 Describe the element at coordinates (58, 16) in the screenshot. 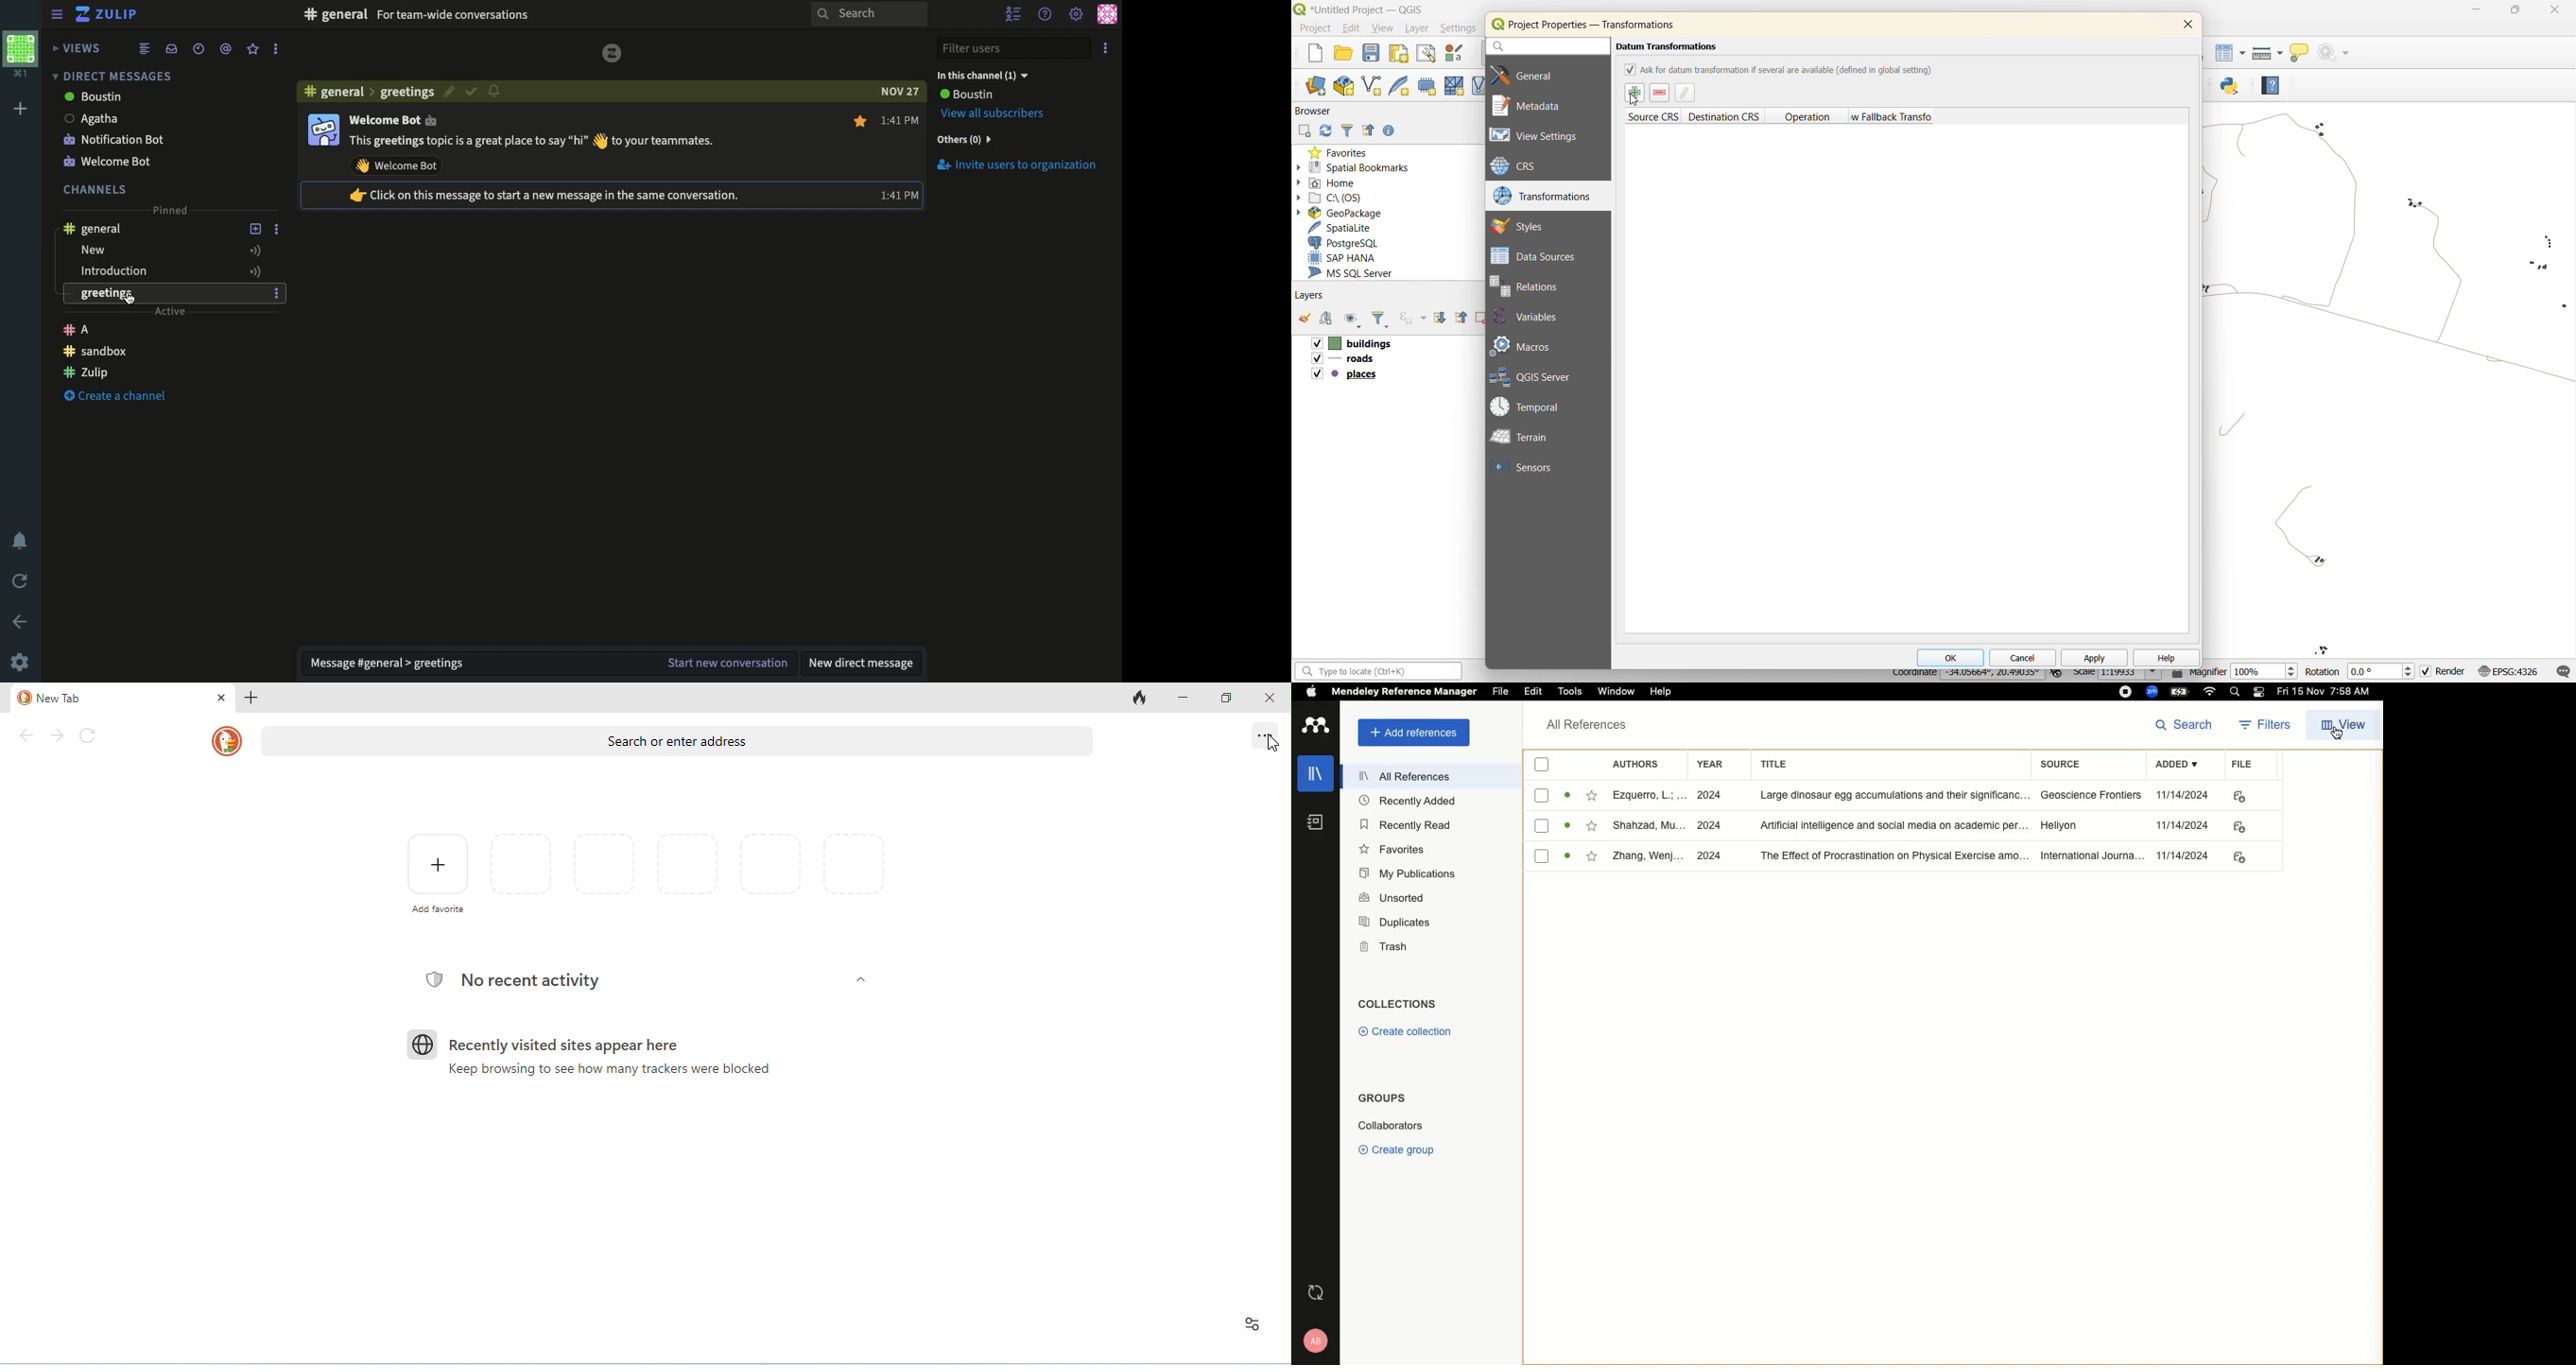

I see `View sidebar` at that location.